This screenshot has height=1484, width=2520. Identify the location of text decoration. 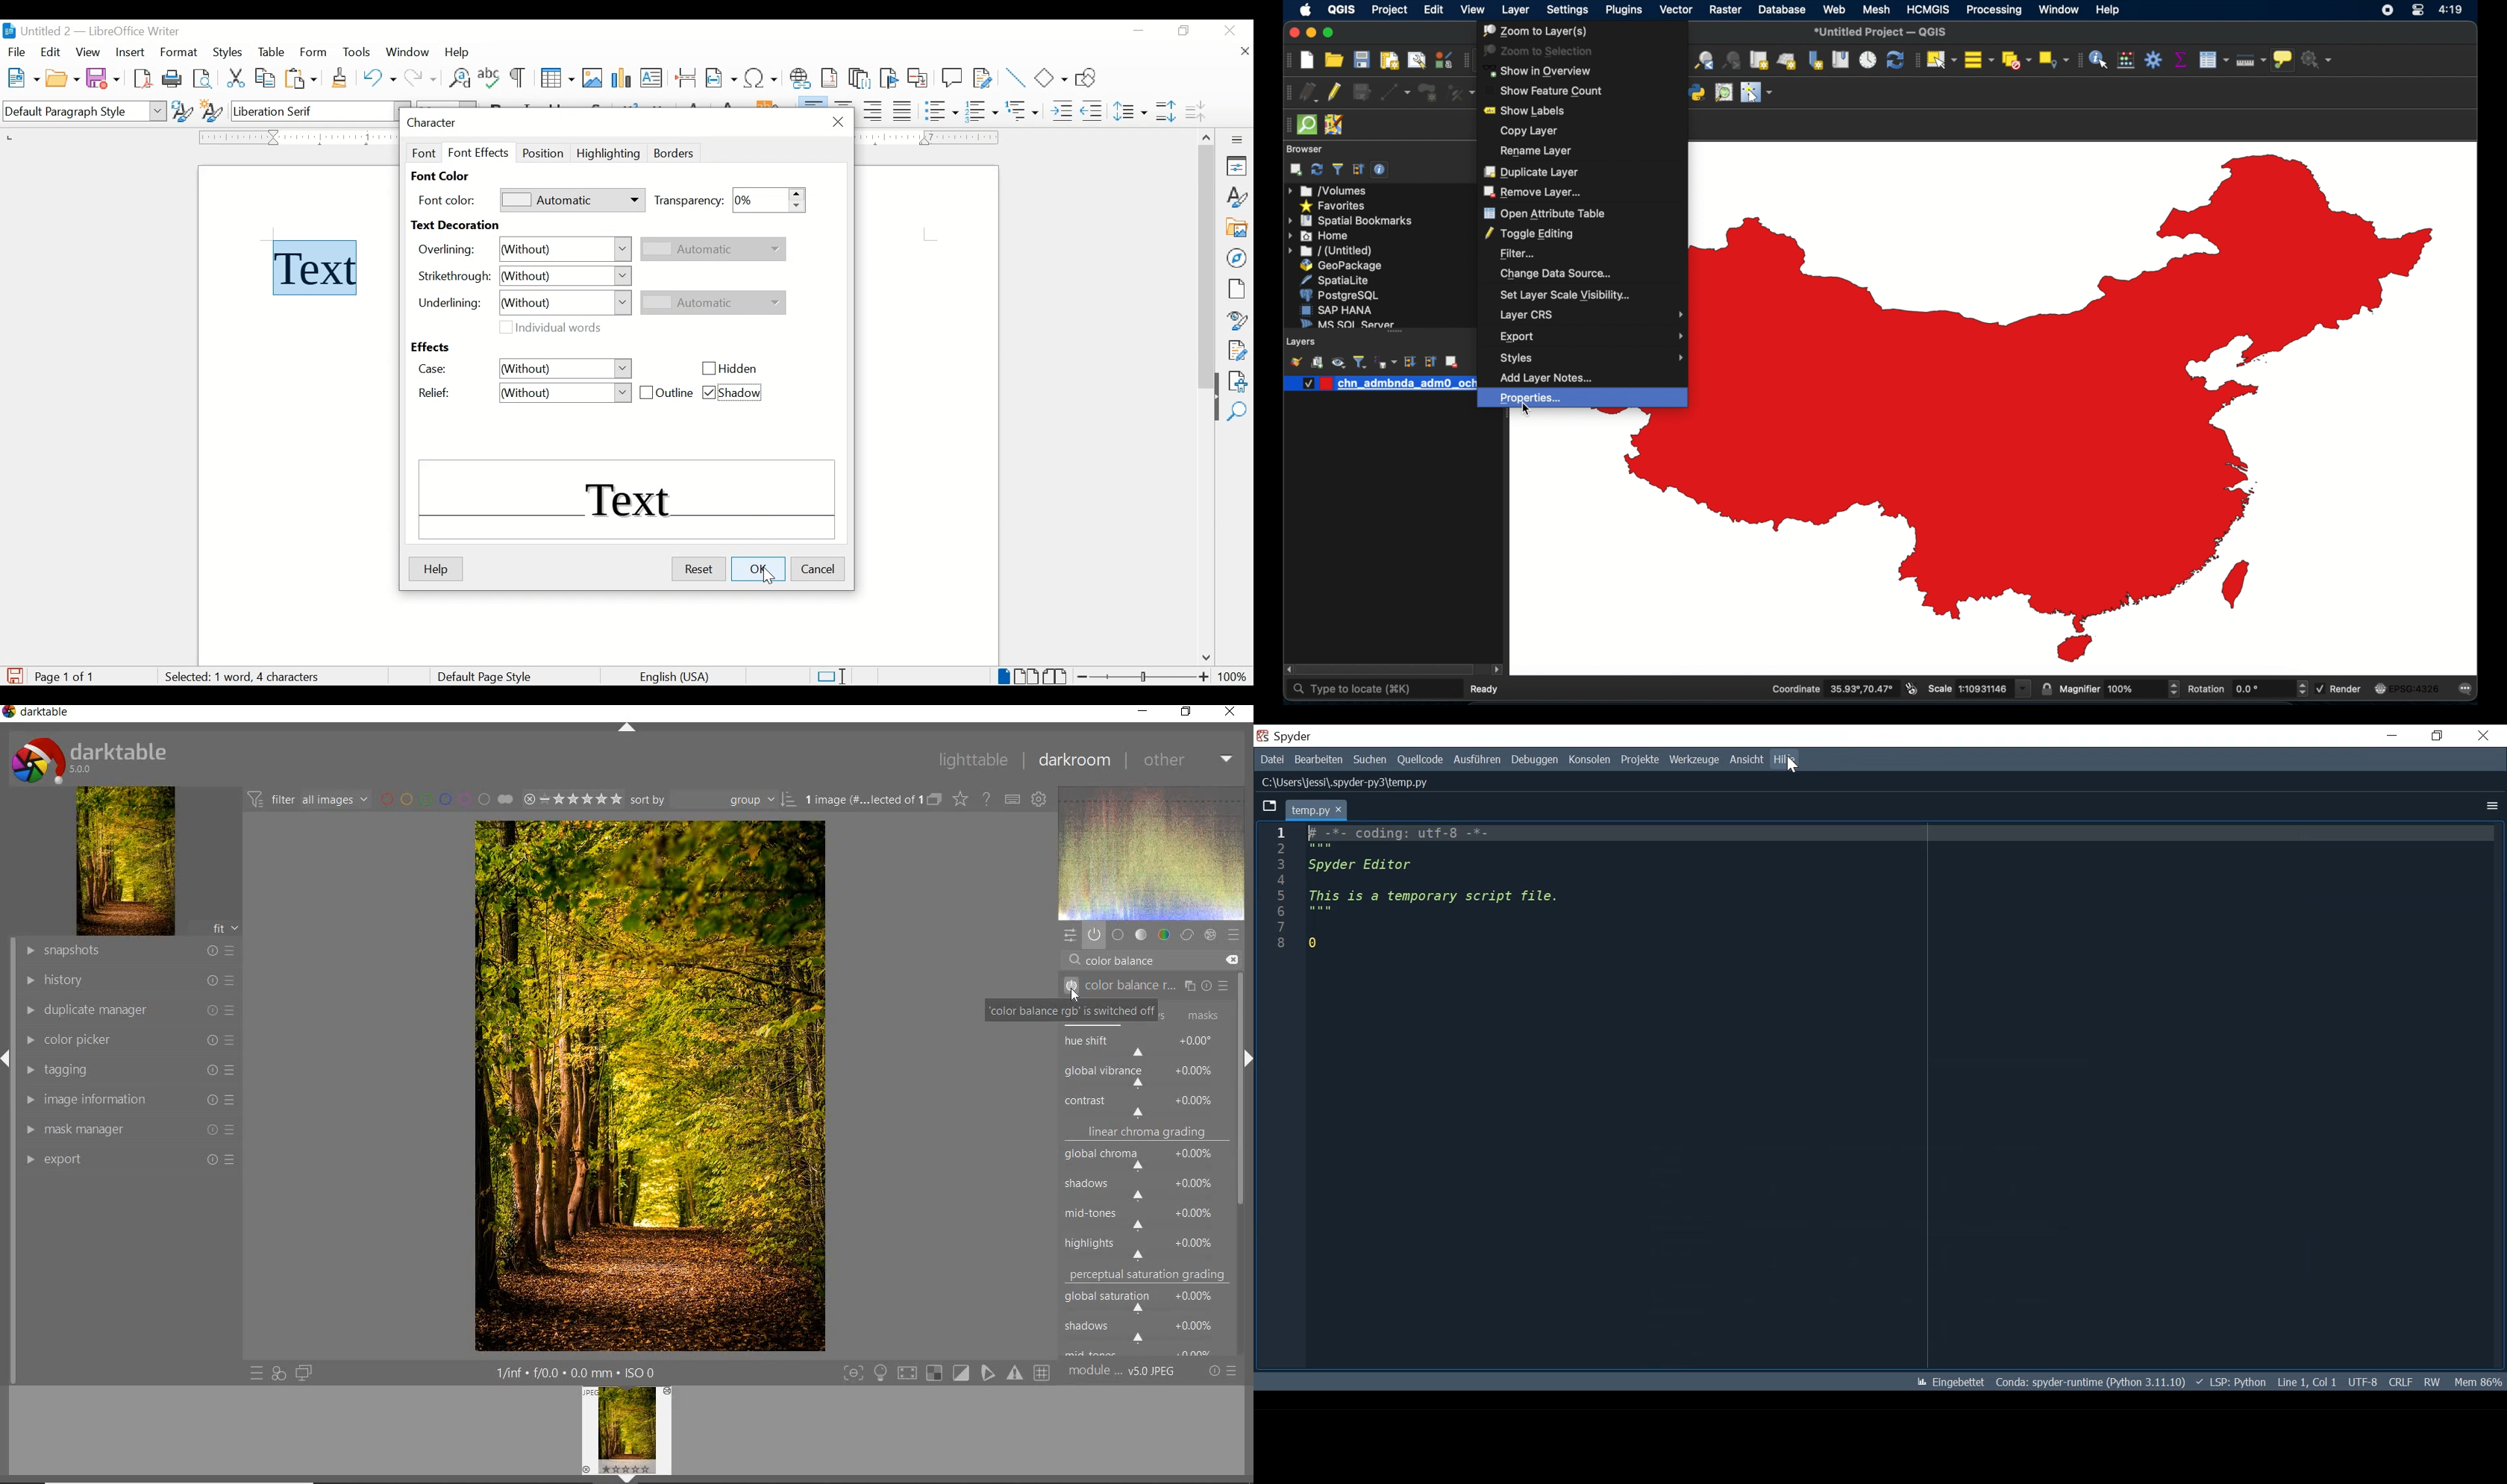
(456, 225).